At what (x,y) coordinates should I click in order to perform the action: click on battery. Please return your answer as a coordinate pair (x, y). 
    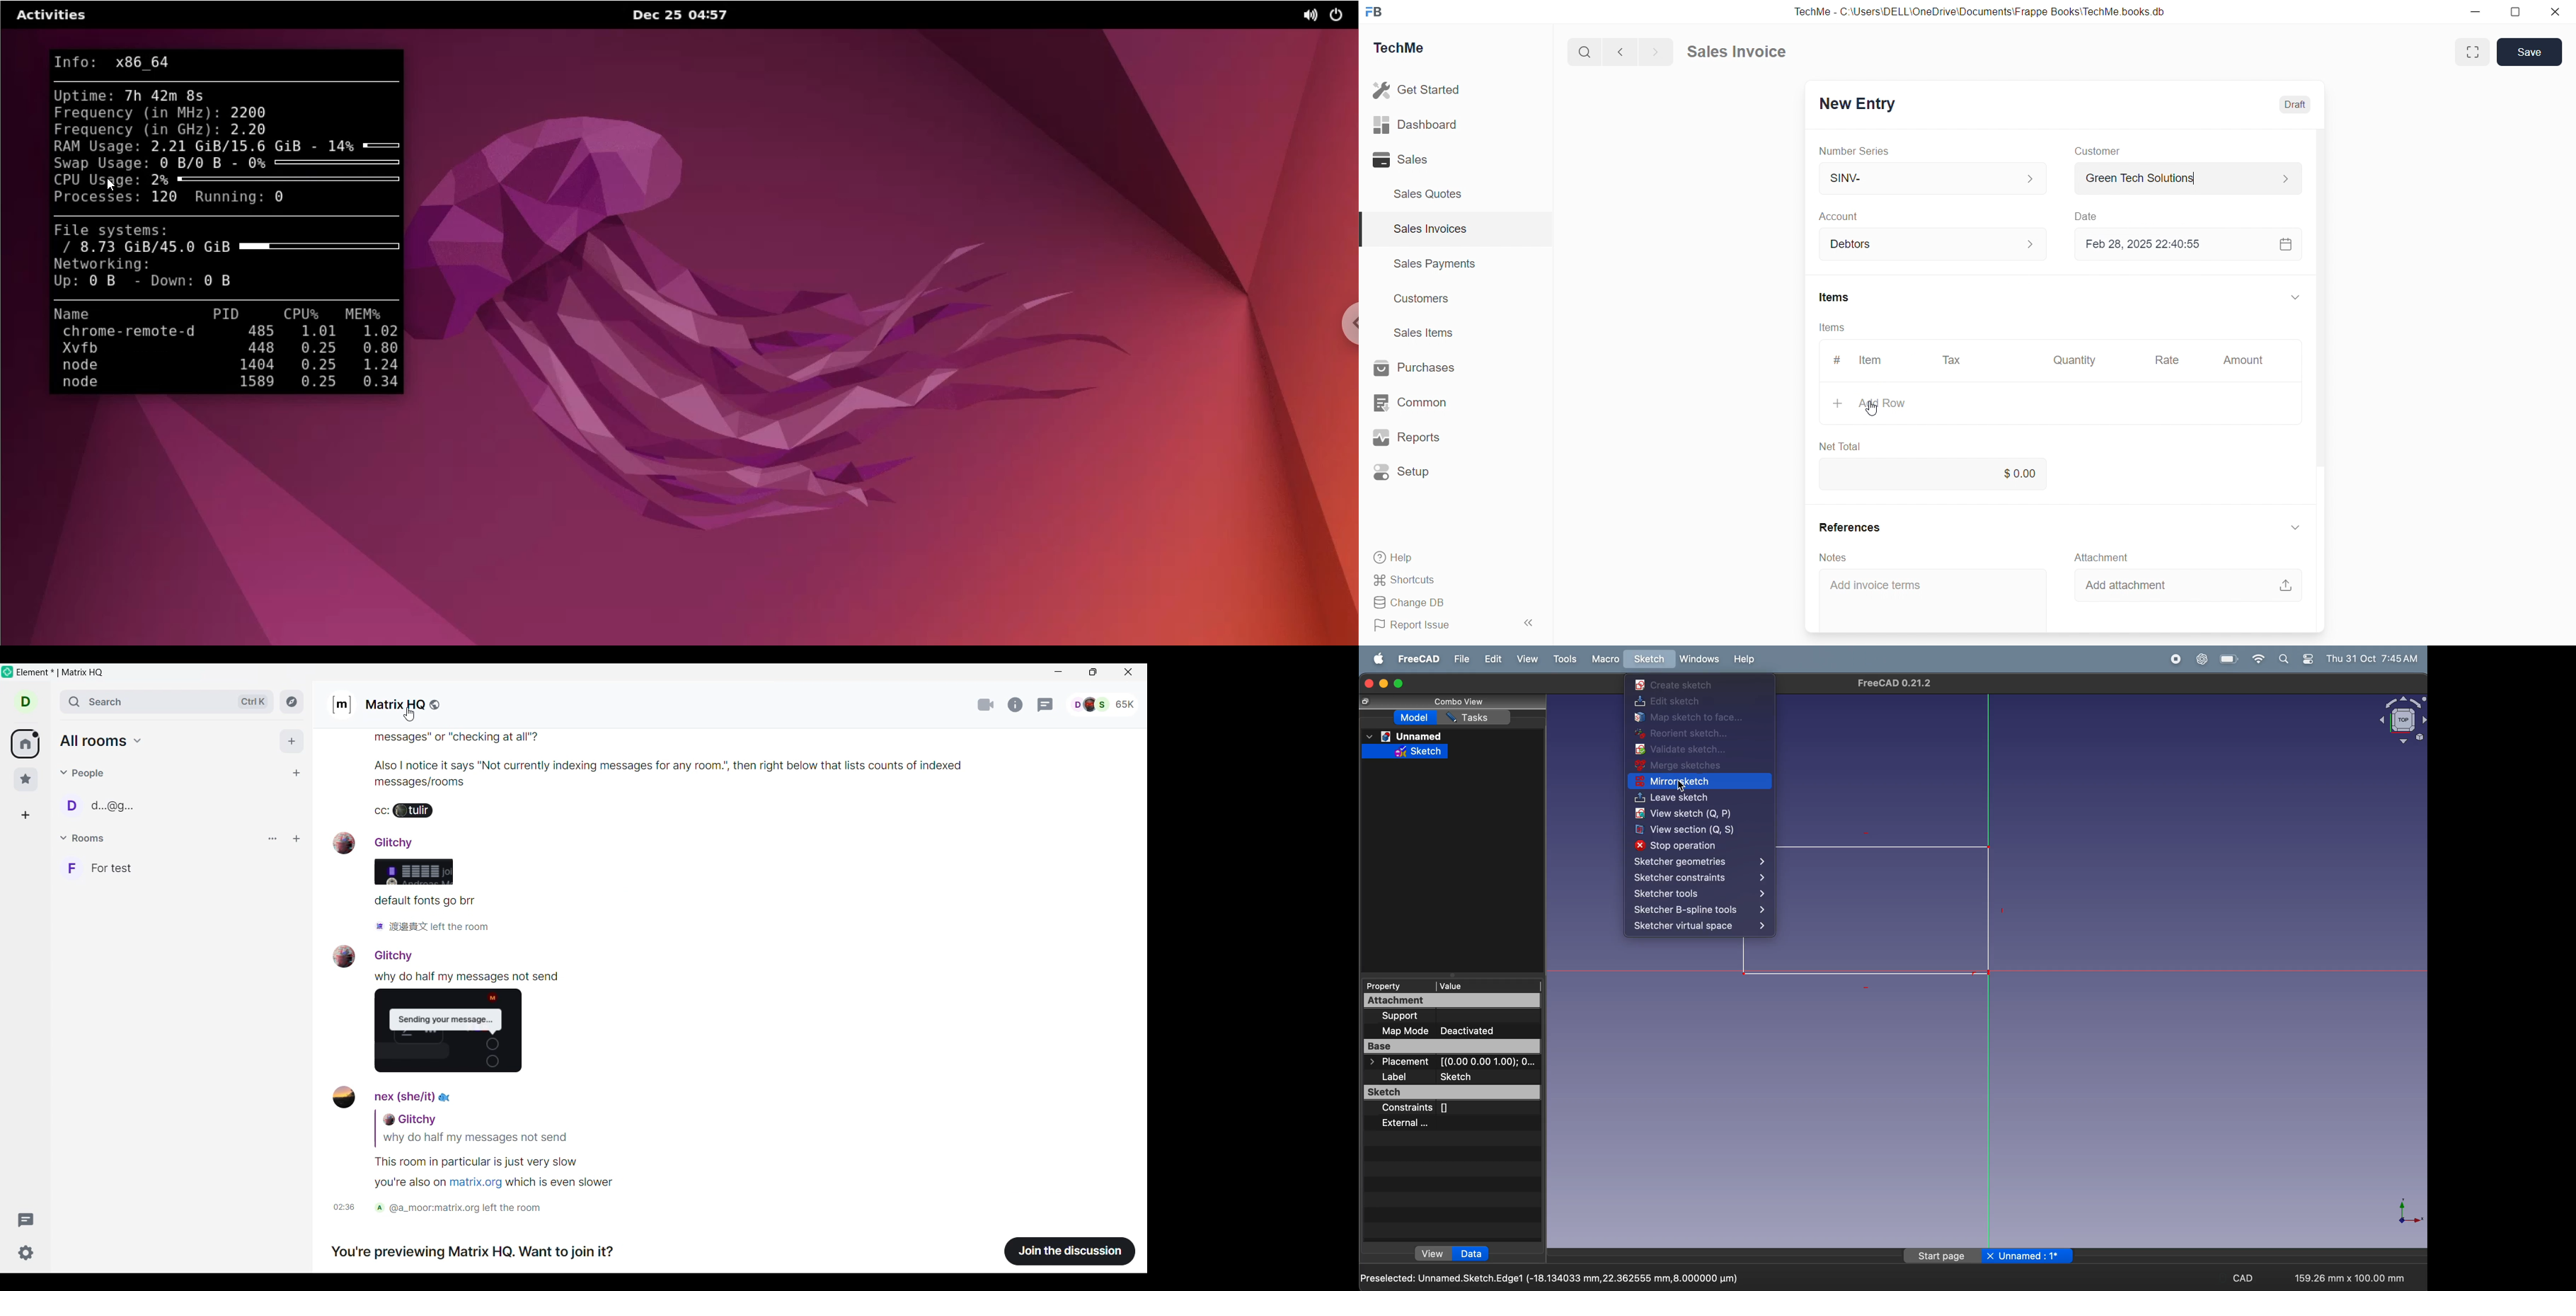
    Looking at the image, I should click on (2228, 659).